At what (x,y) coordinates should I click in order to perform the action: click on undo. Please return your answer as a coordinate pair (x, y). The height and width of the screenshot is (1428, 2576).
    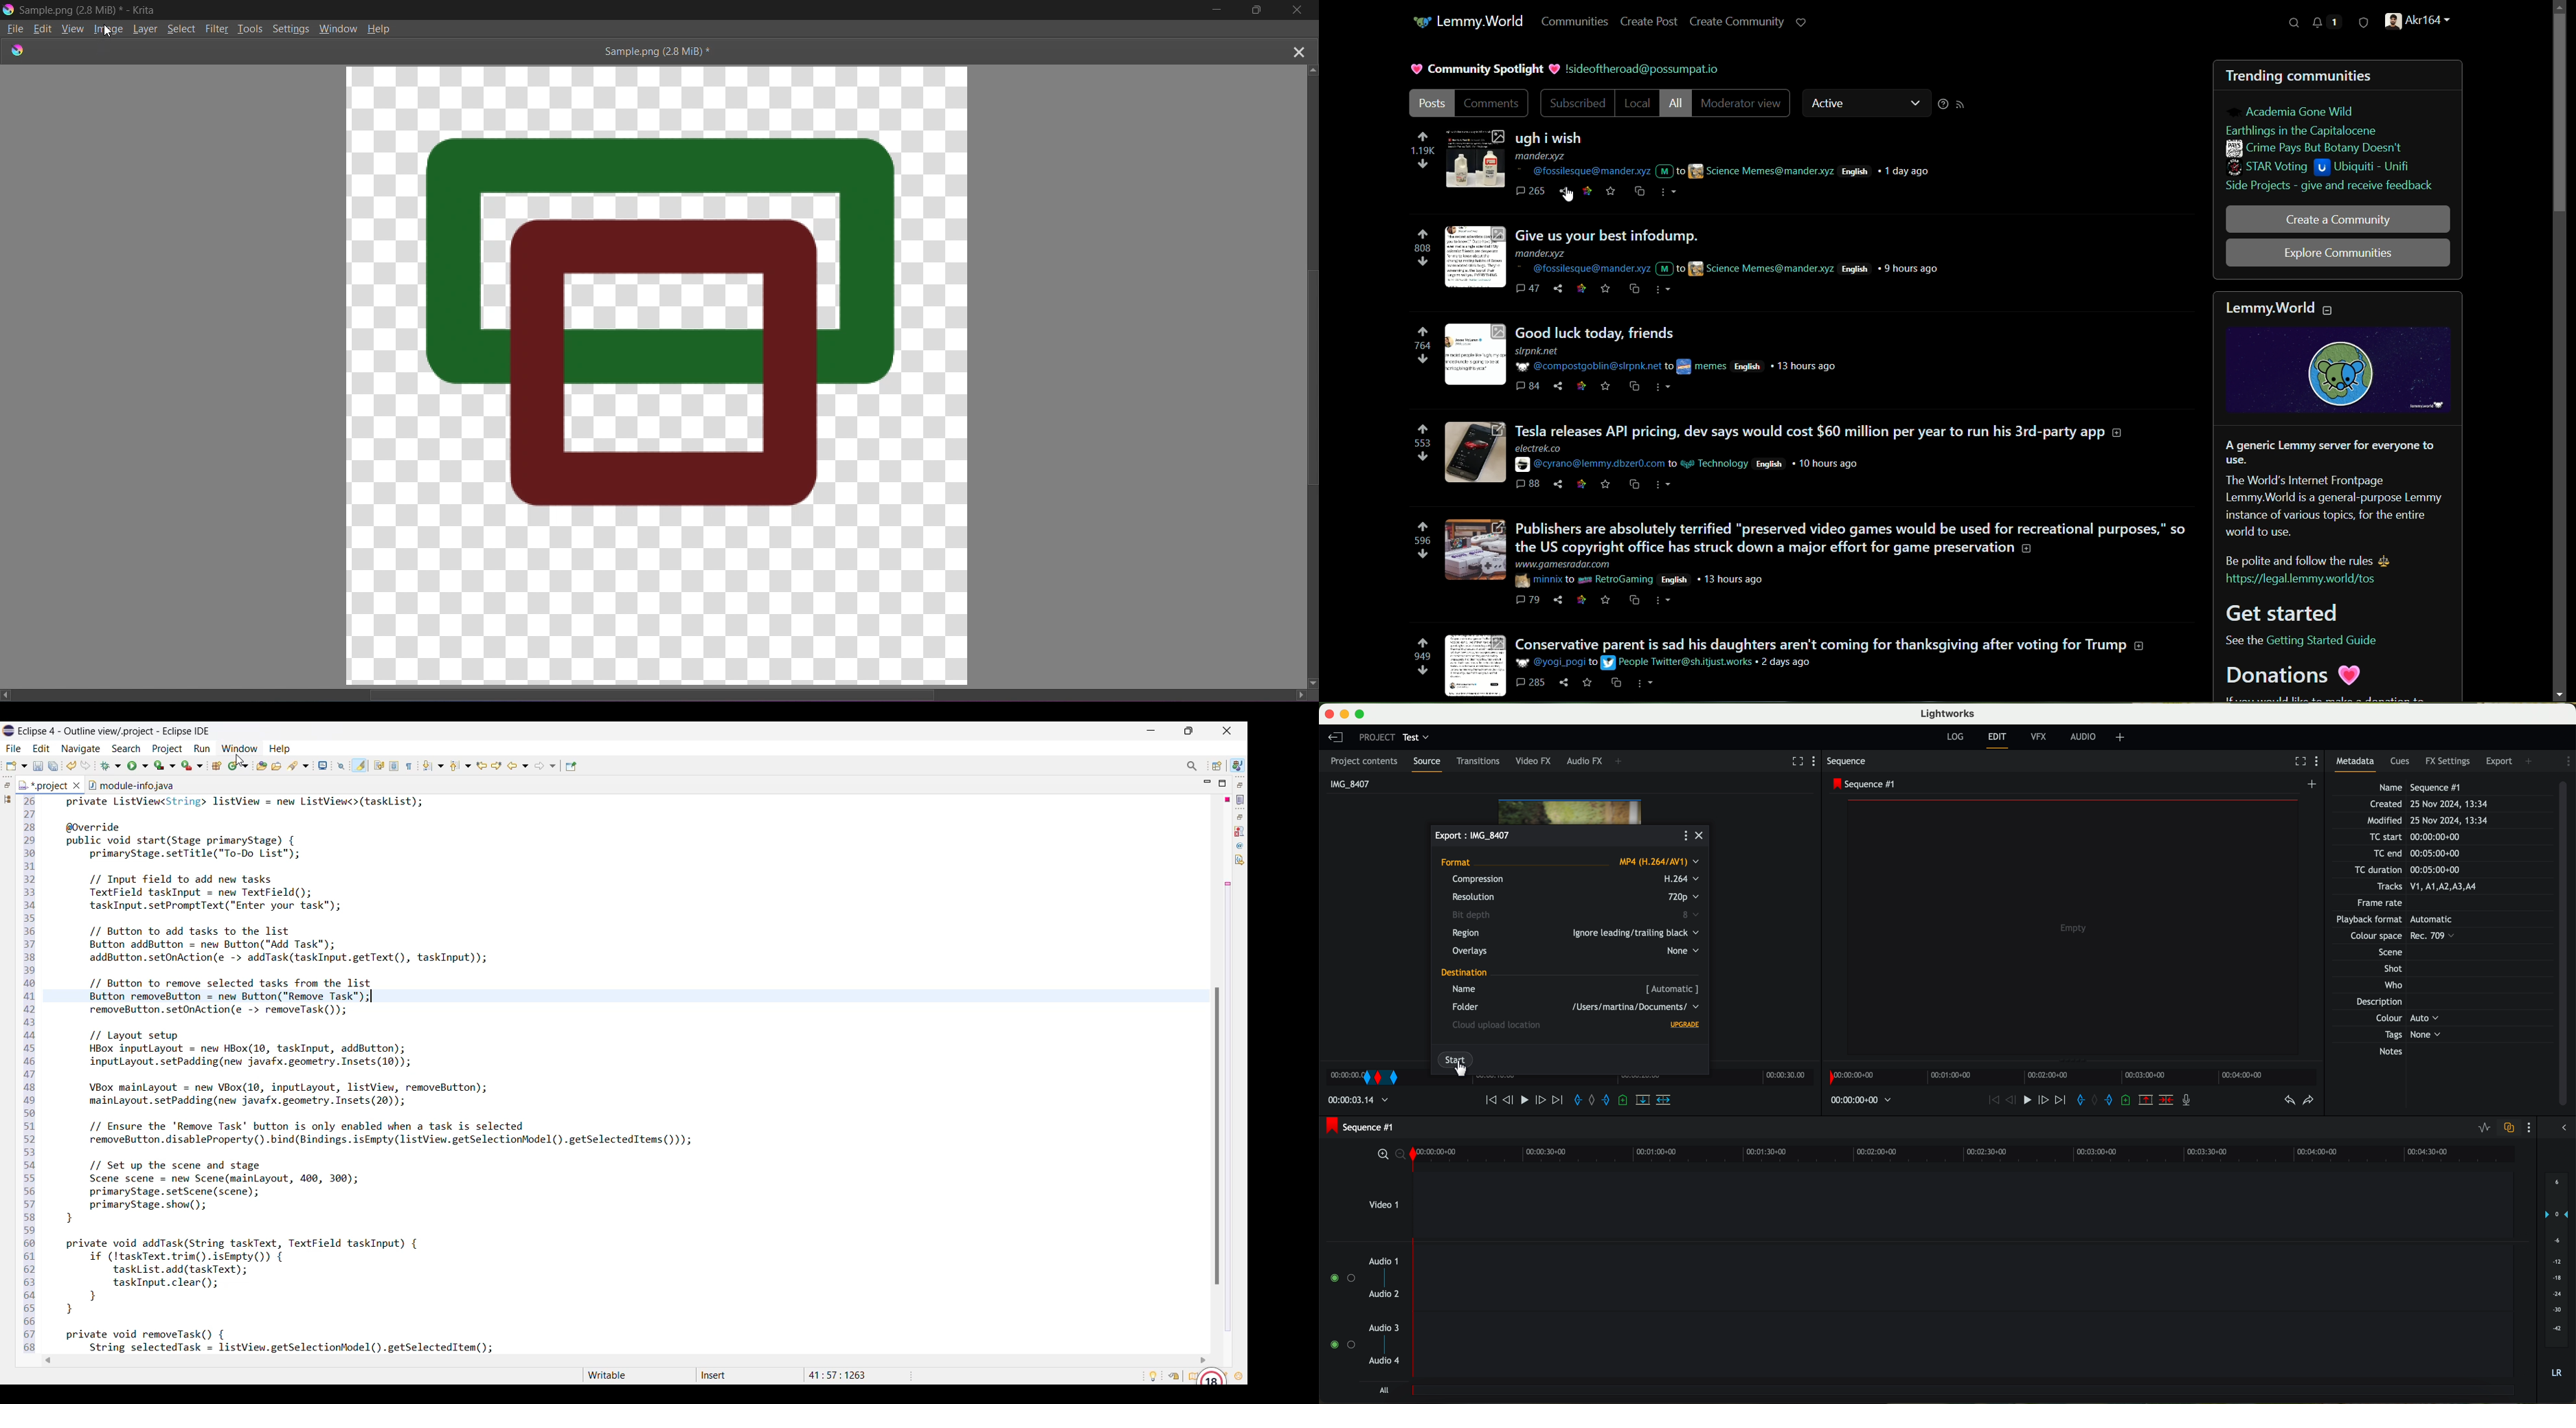
    Looking at the image, I should click on (2289, 1100).